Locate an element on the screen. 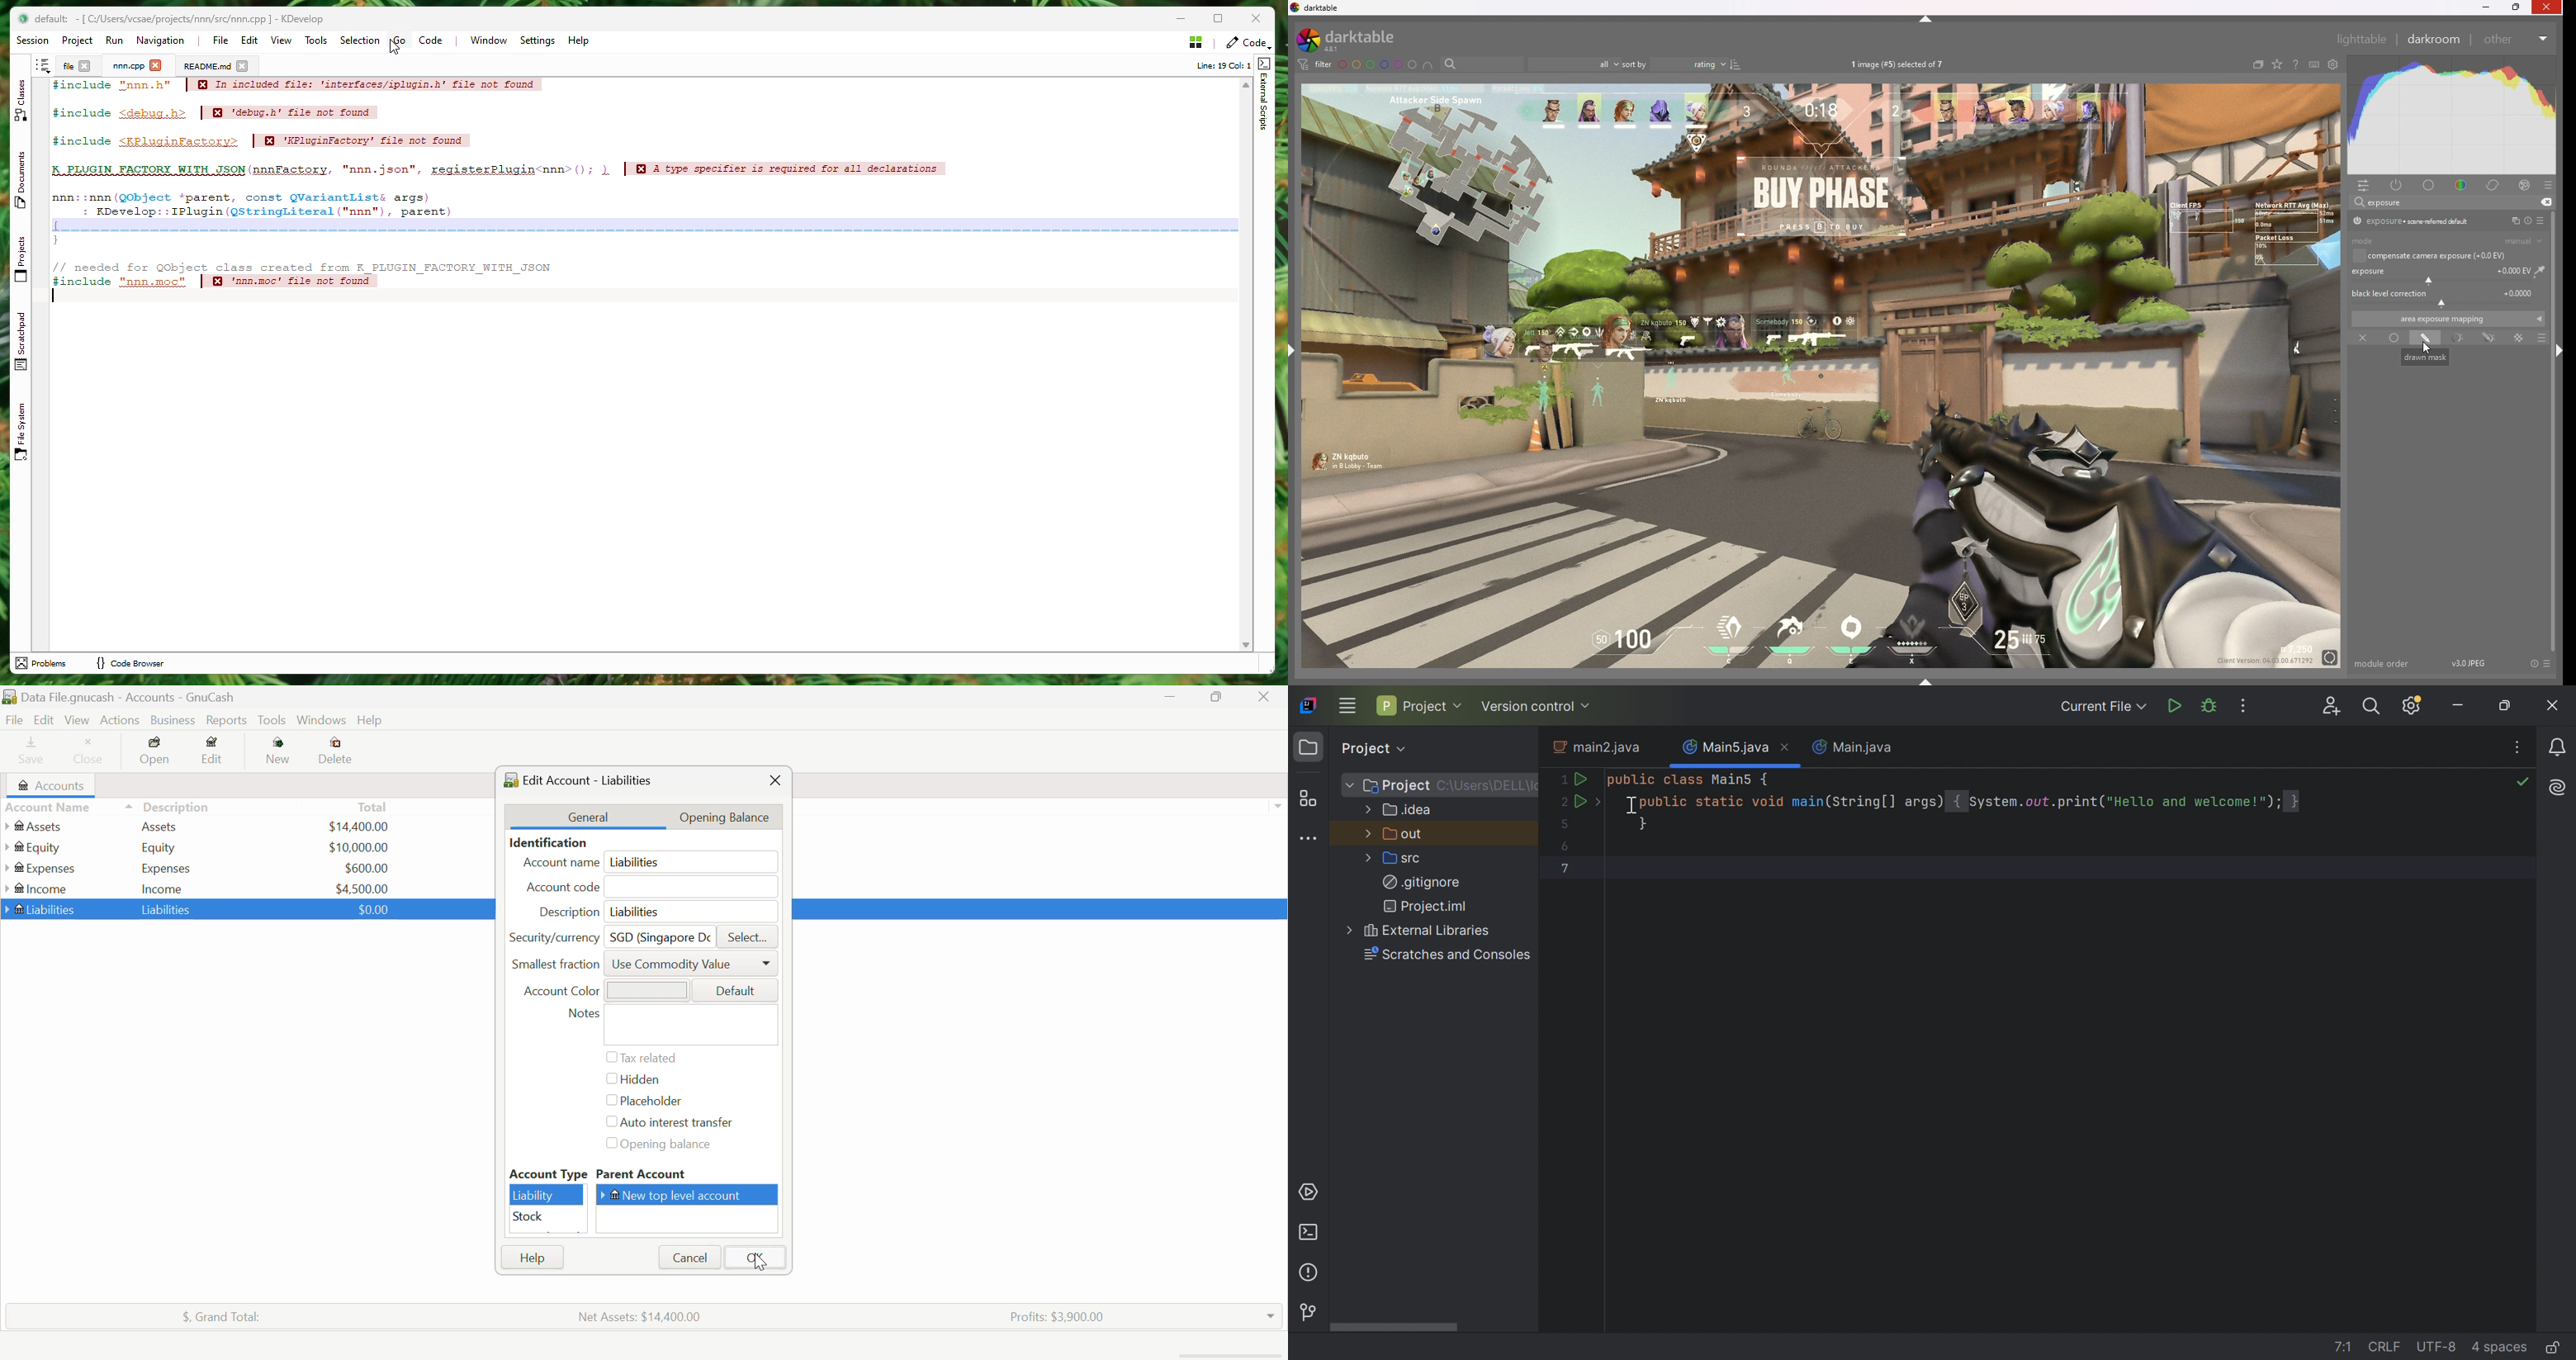 Image resolution: width=2576 pixels, height=1372 pixels. Help is located at coordinates (372, 721).